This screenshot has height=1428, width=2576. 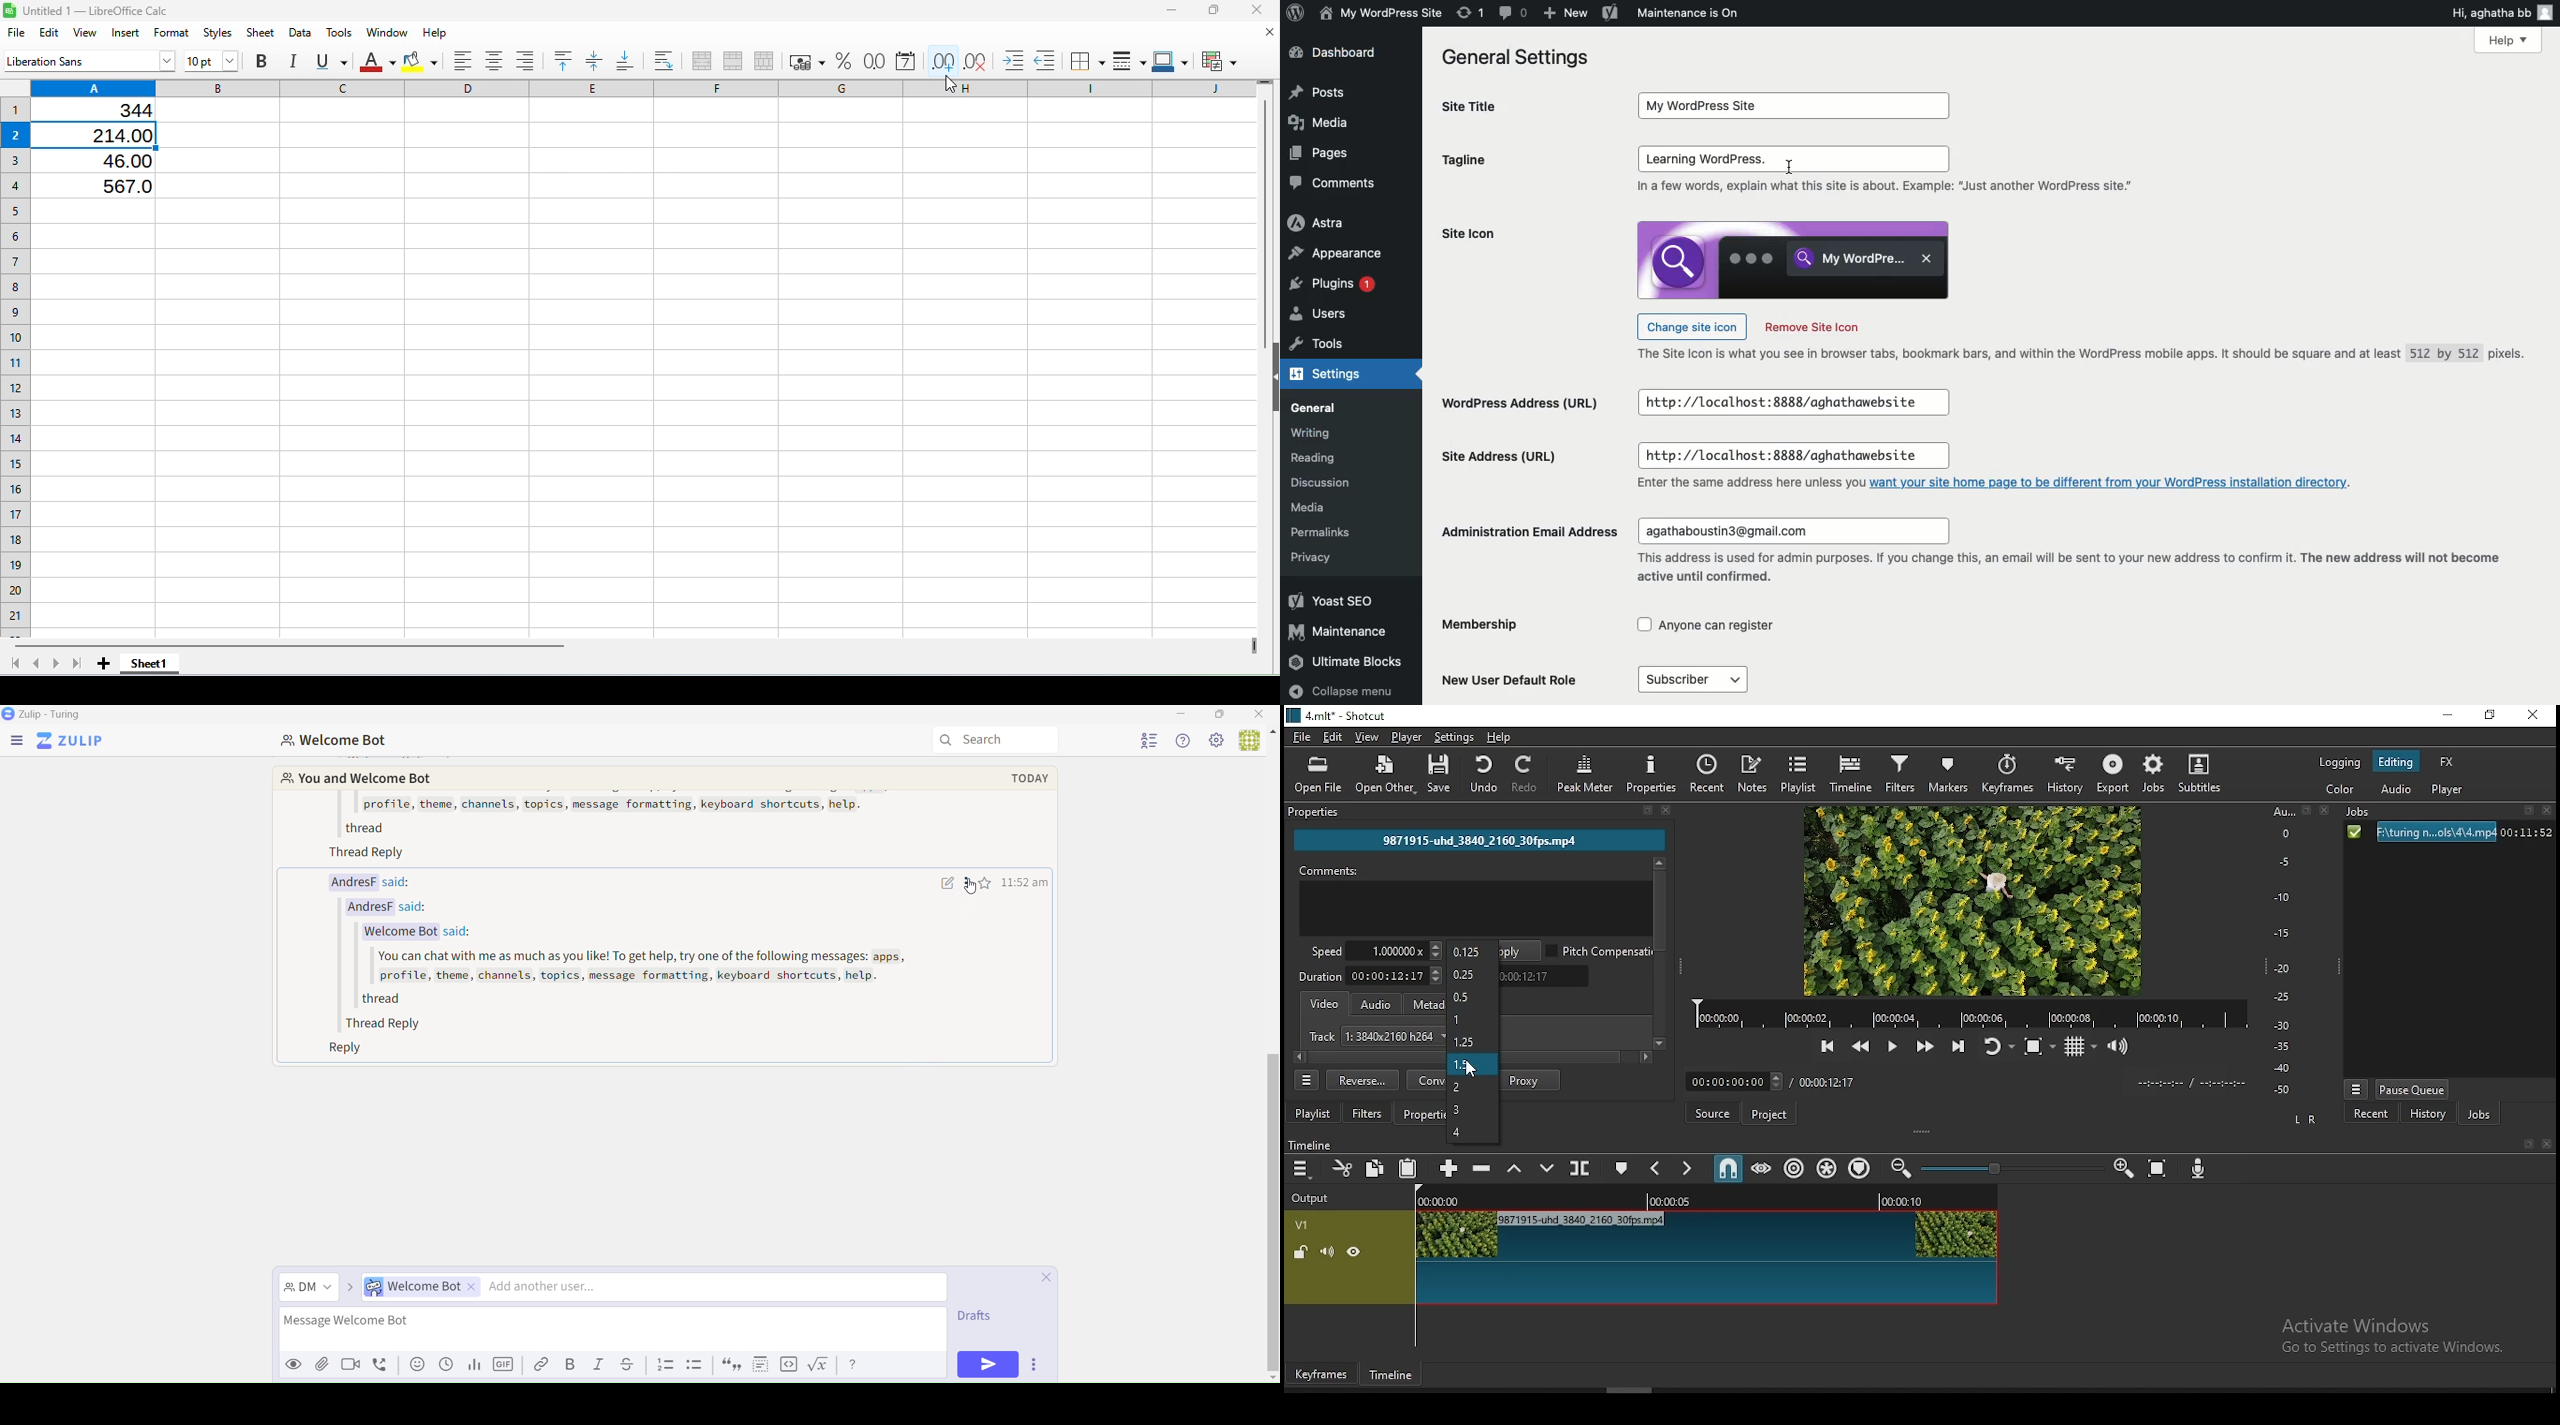 What do you see at coordinates (965, 888) in the screenshot?
I see `Message actions` at bounding box center [965, 888].